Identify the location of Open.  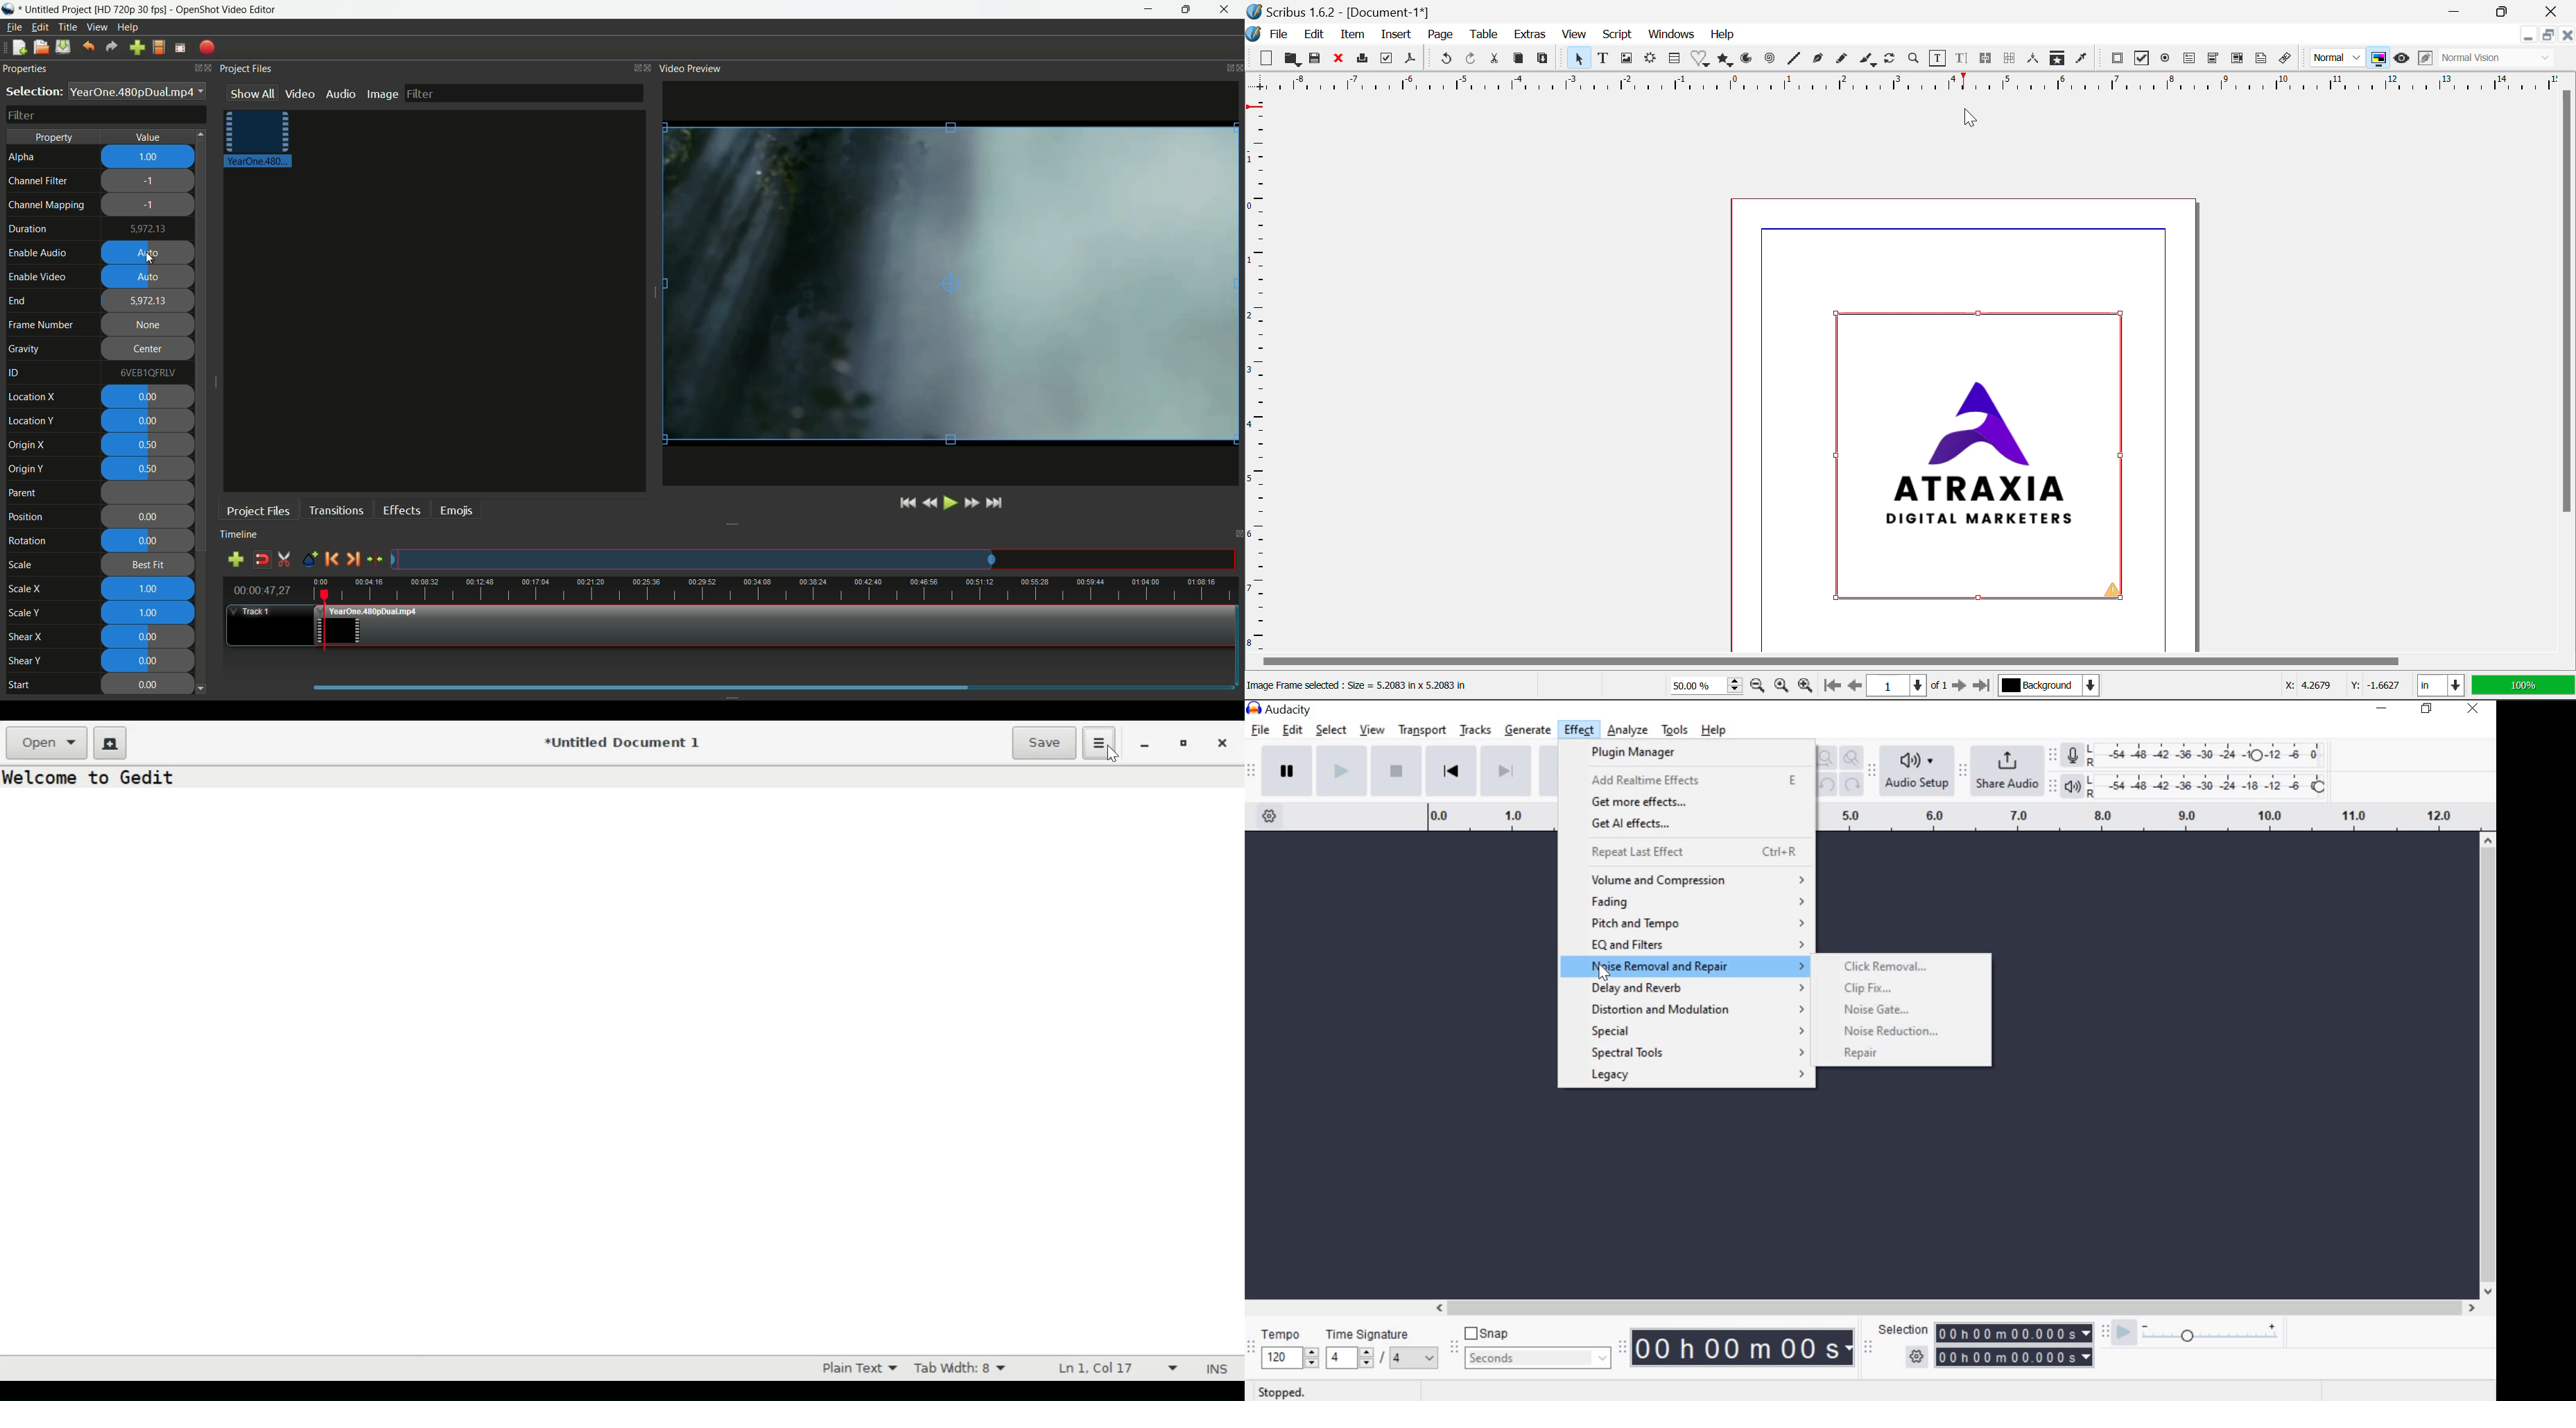
(46, 743).